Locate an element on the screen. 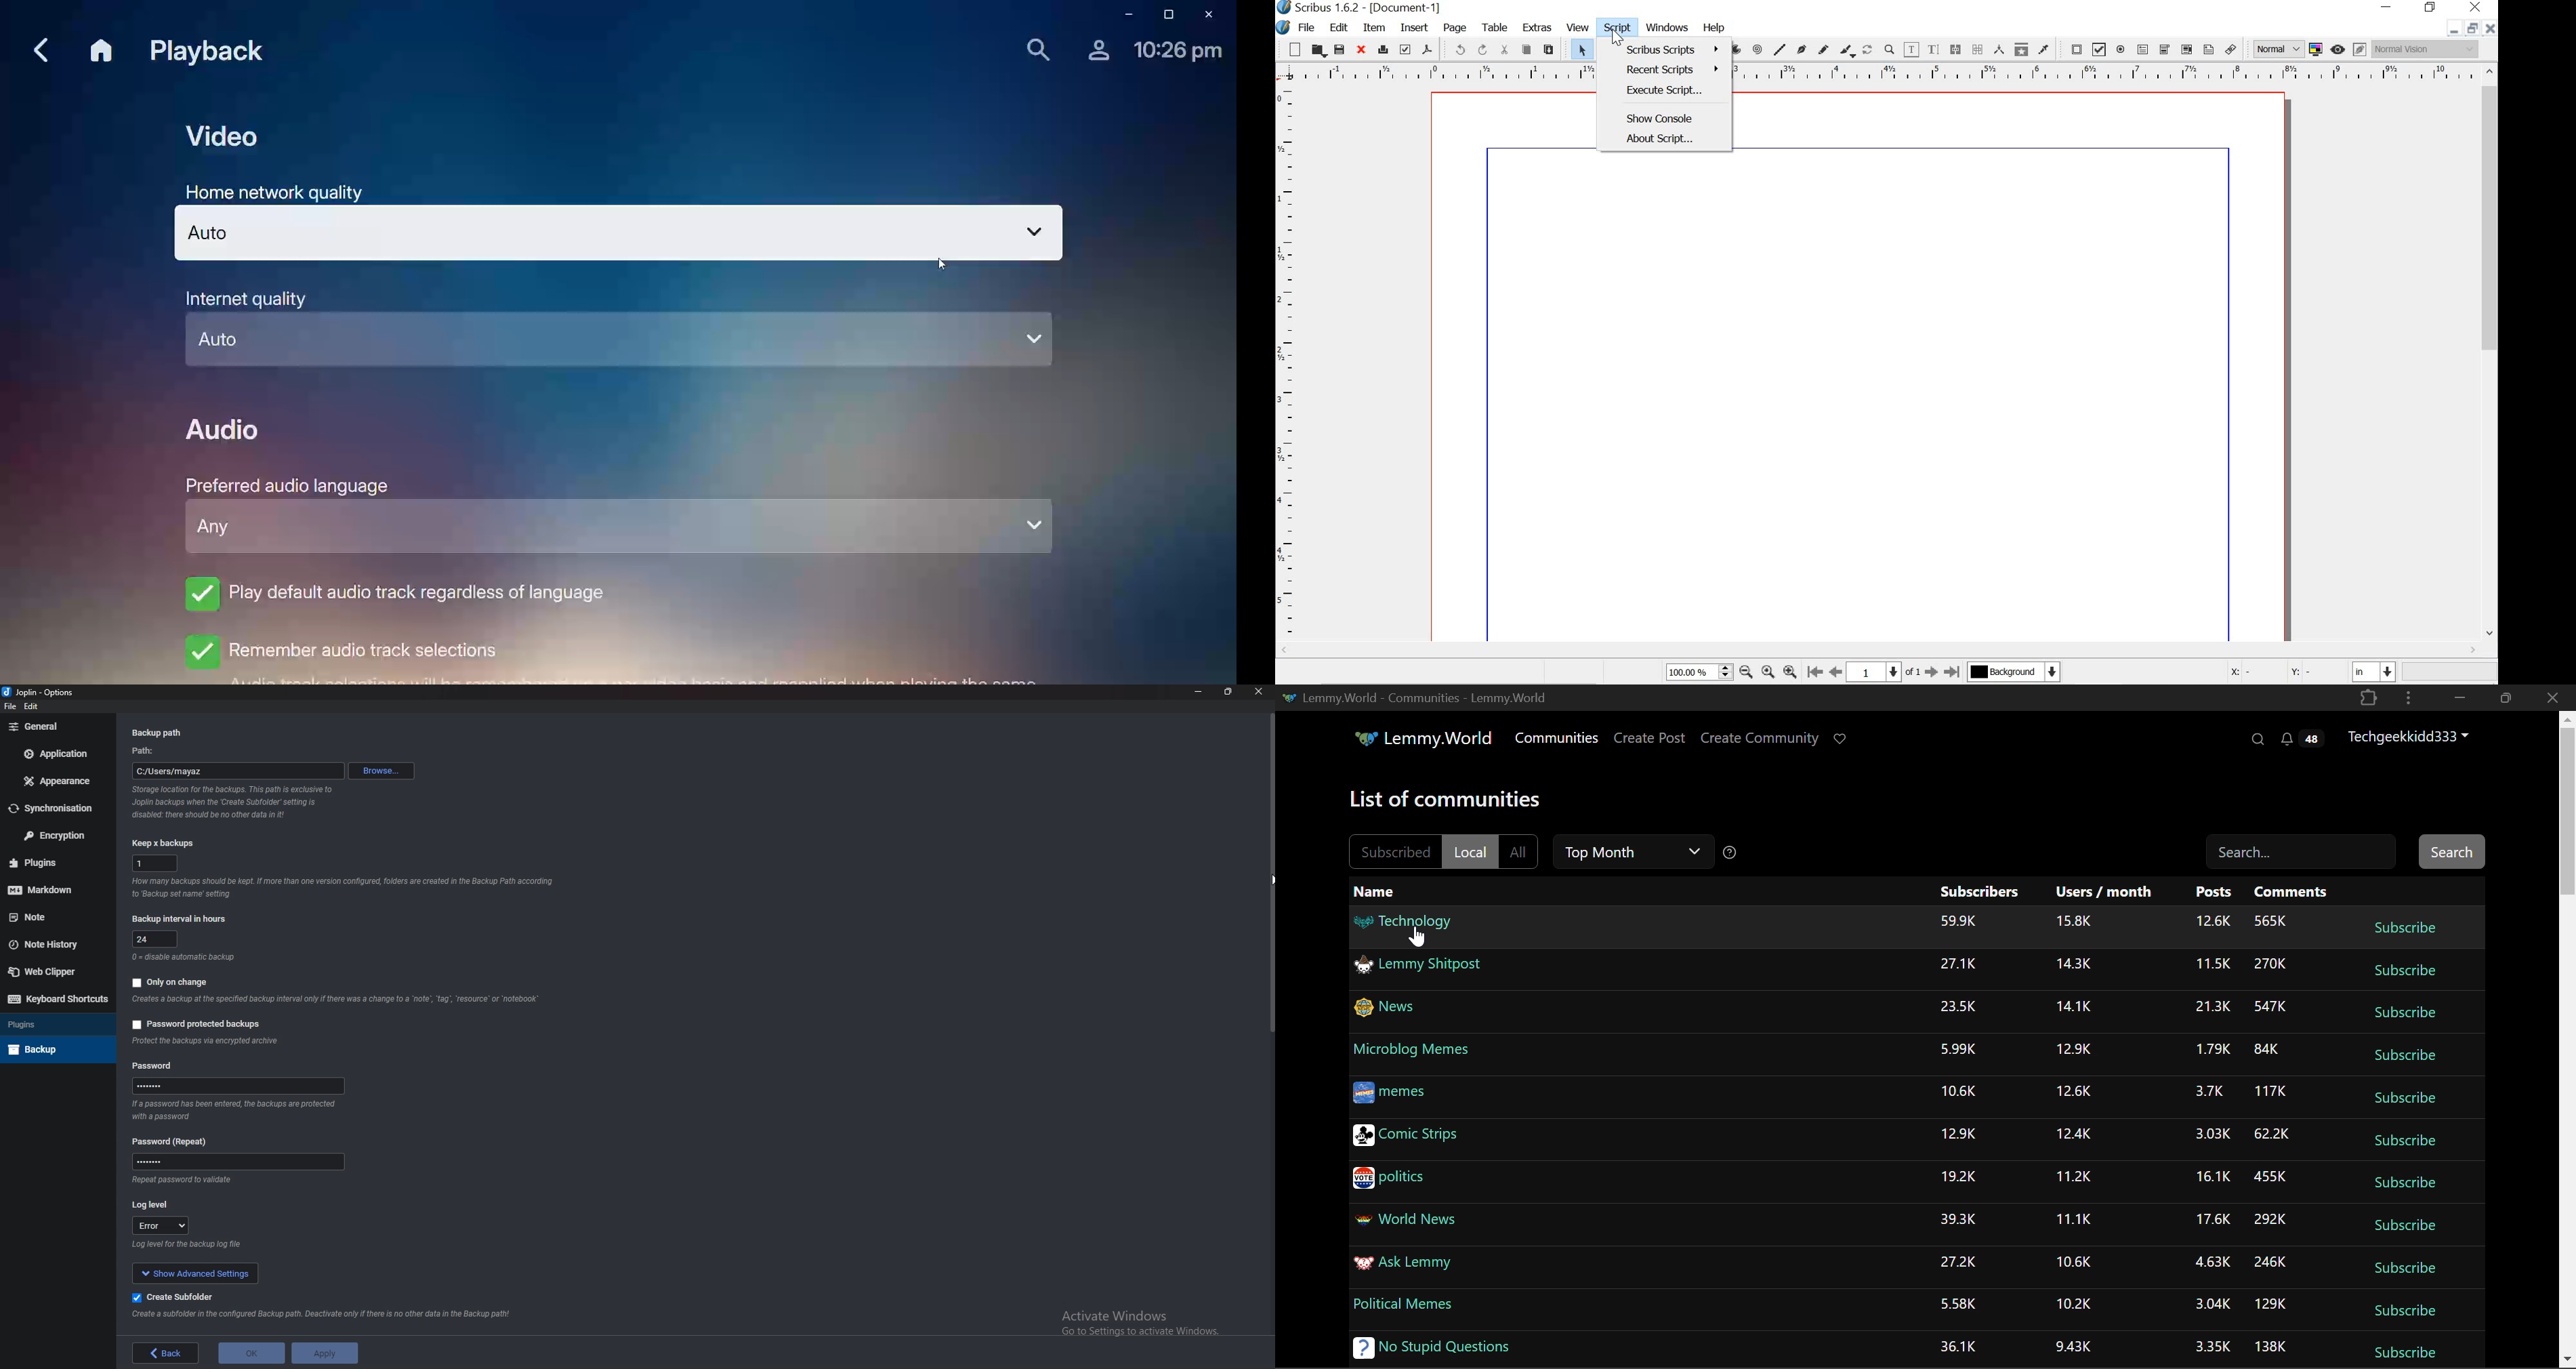  Info is located at coordinates (324, 1316).